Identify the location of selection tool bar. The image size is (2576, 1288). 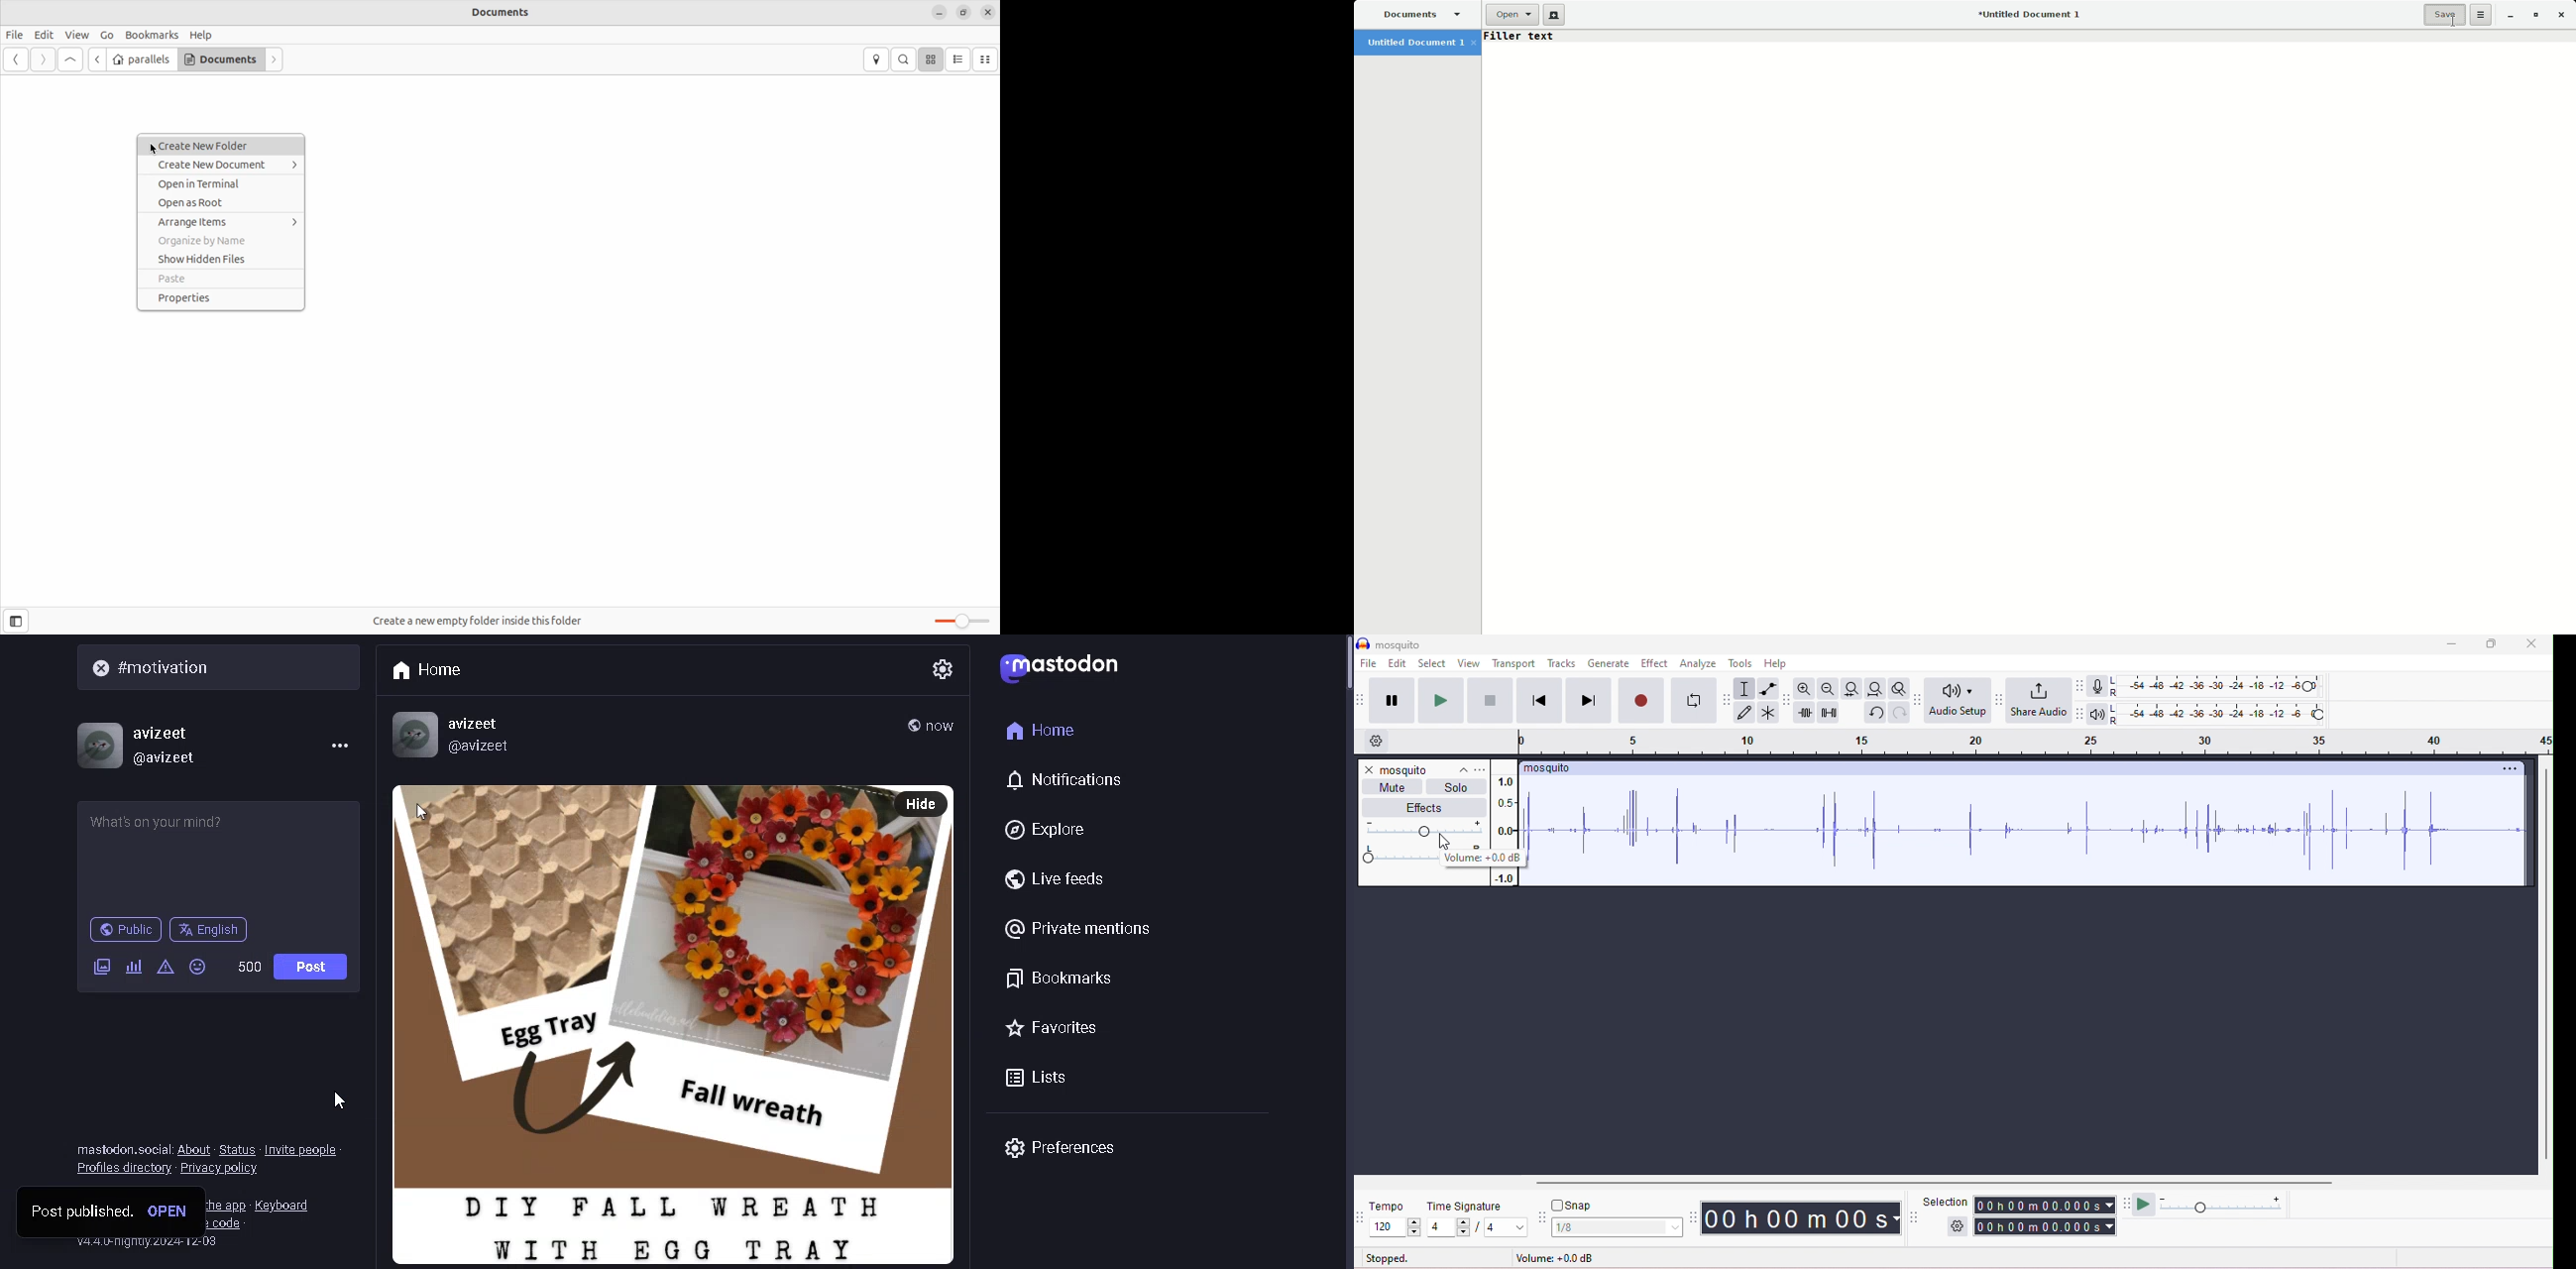
(1914, 1217).